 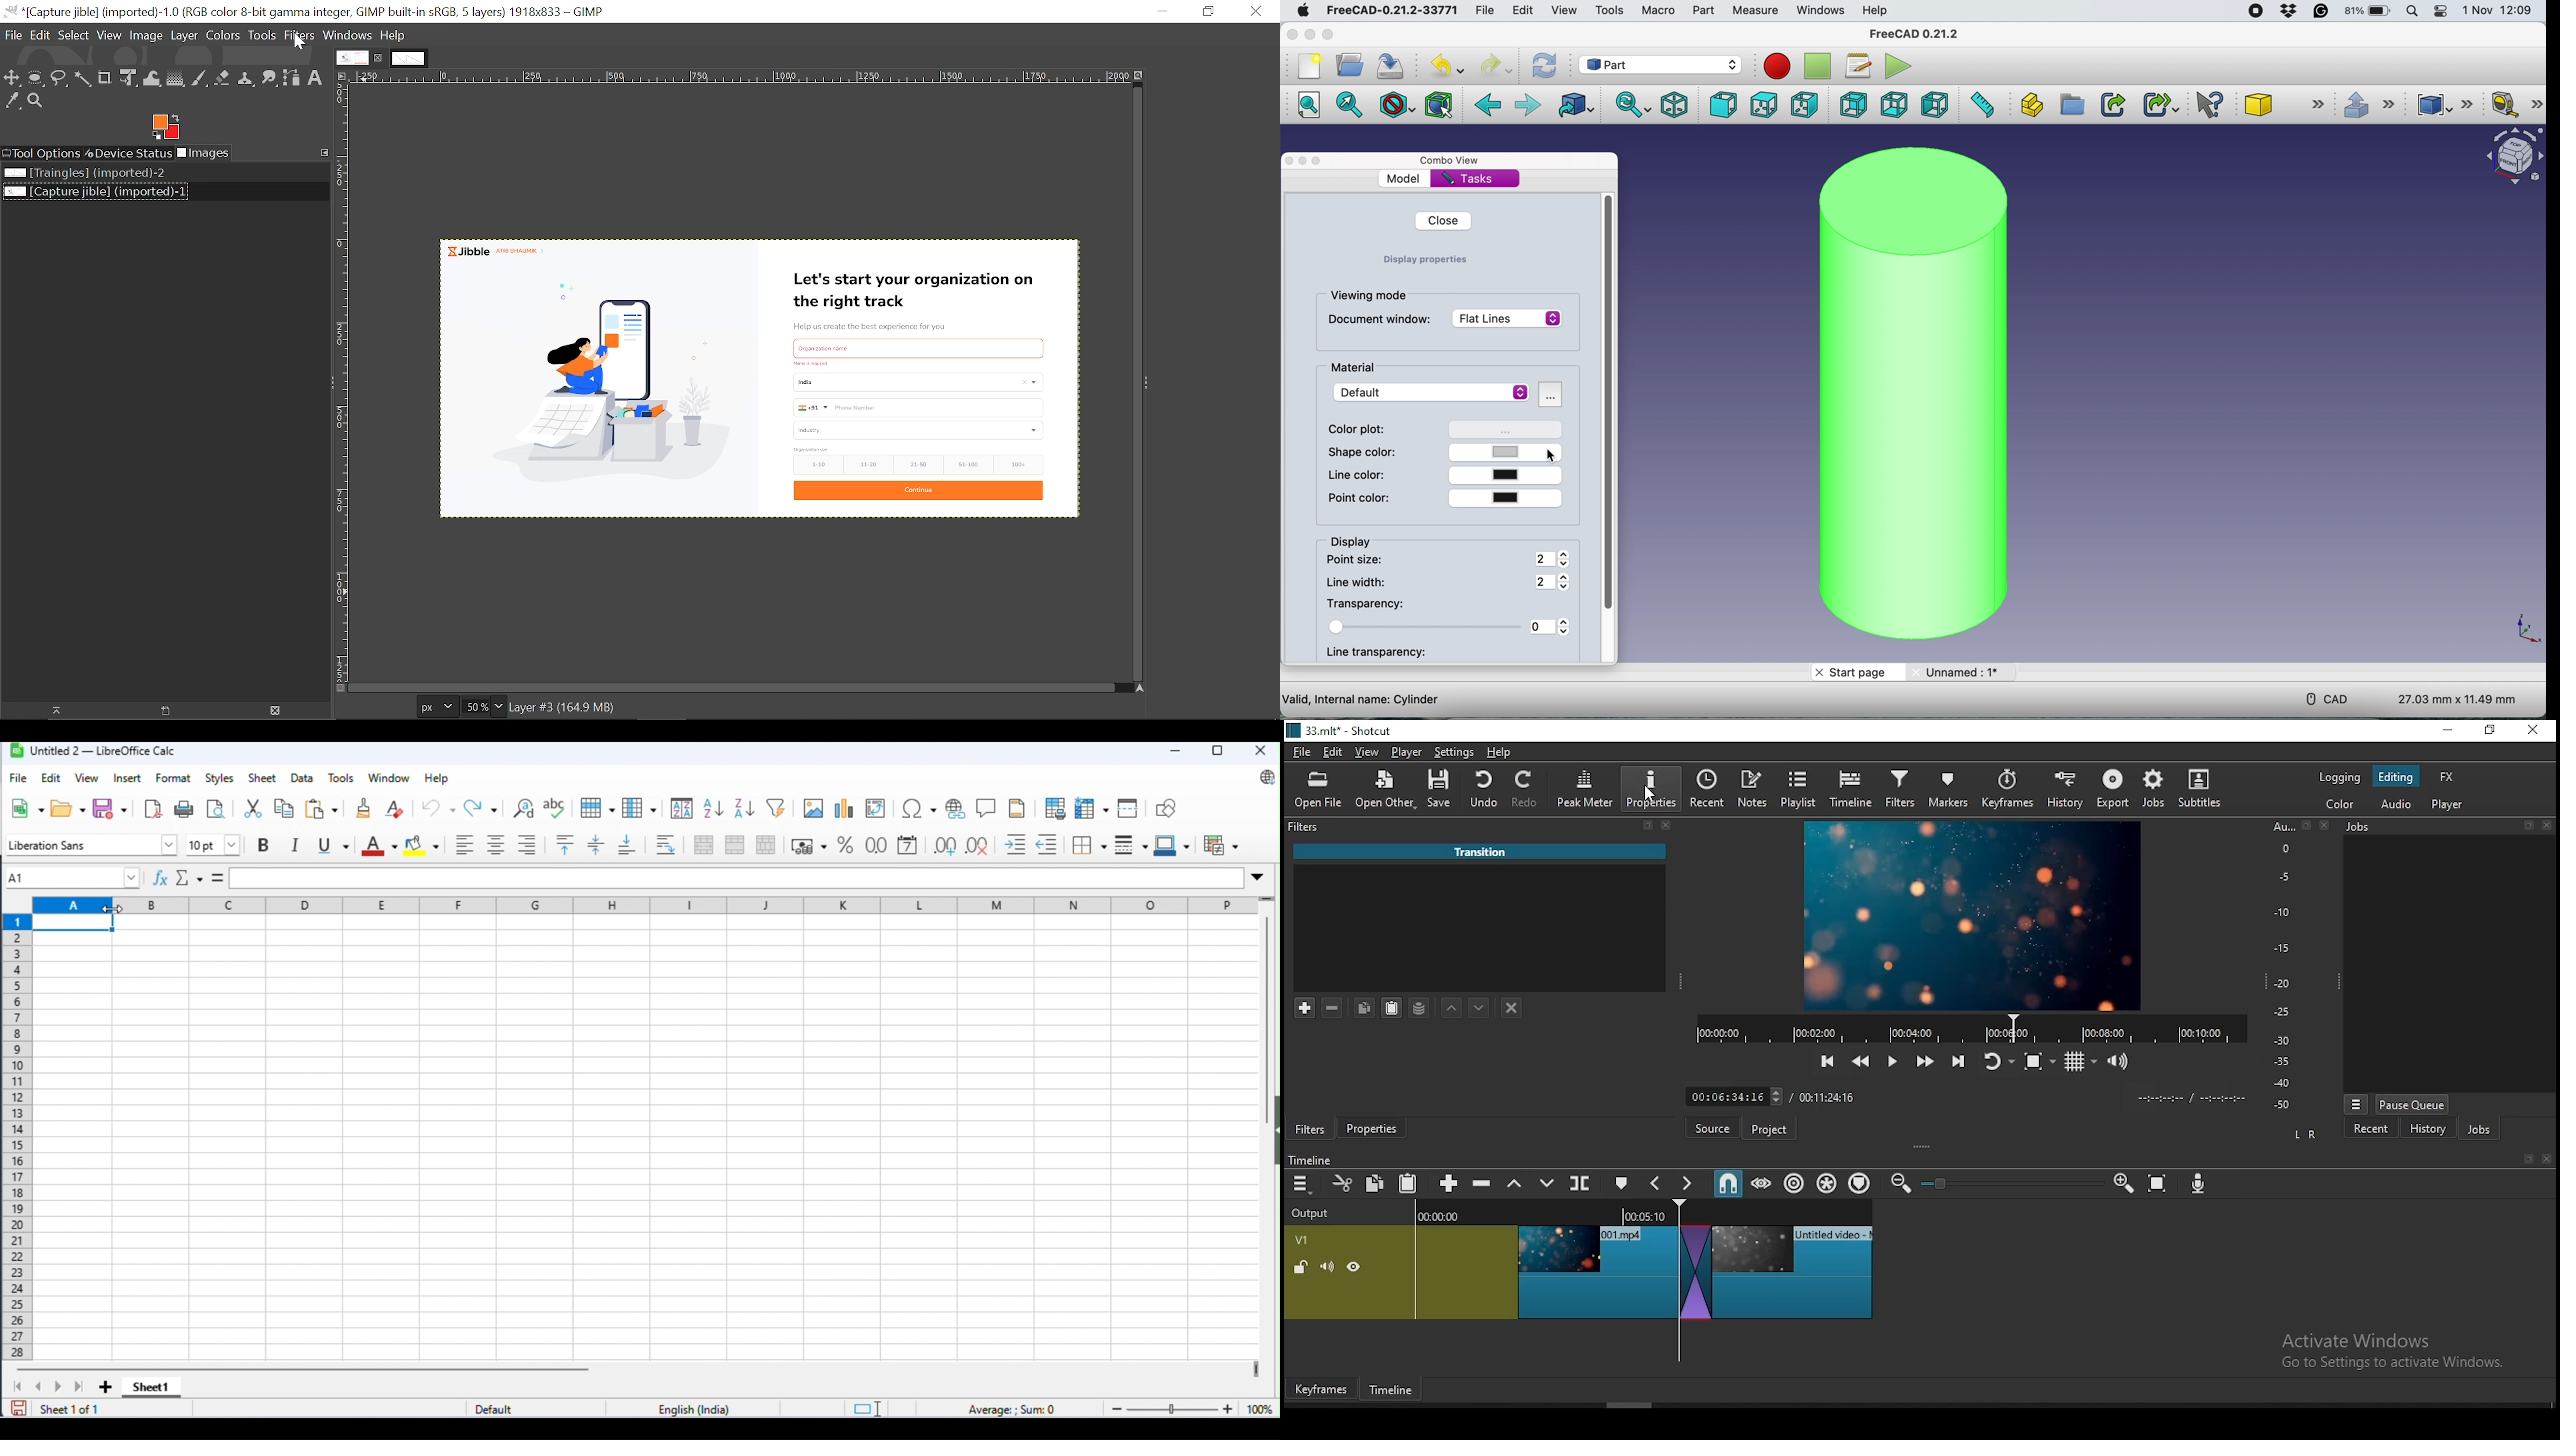 I want to click on cursor, so click(x=299, y=41).